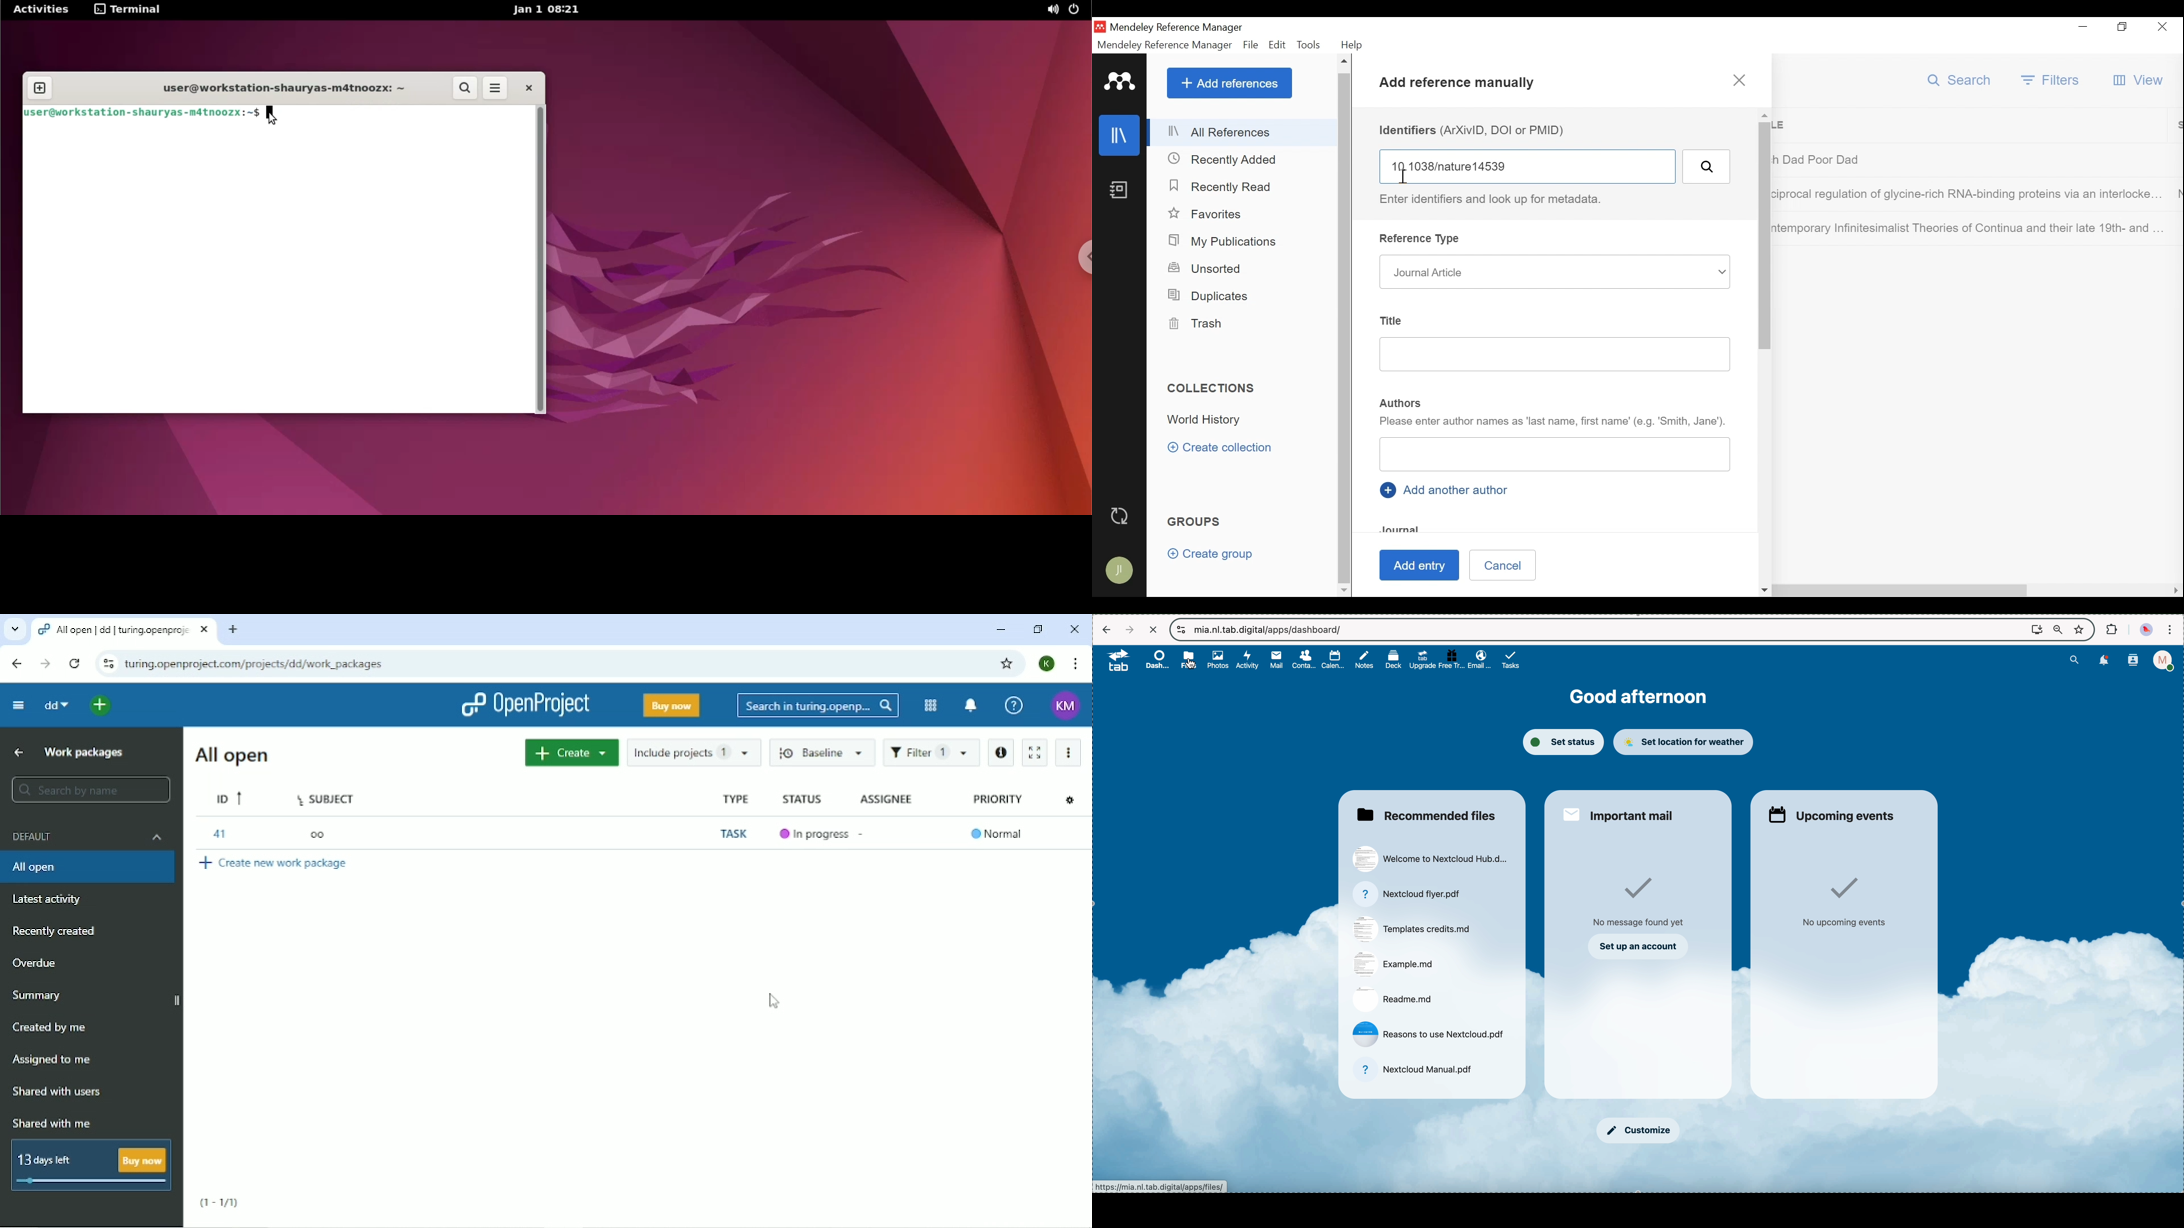 This screenshot has height=1232, width=2184. Describe the element at coordinates (1970, 159) in the screenshot. I see `Dad Poor Dad` at that location.